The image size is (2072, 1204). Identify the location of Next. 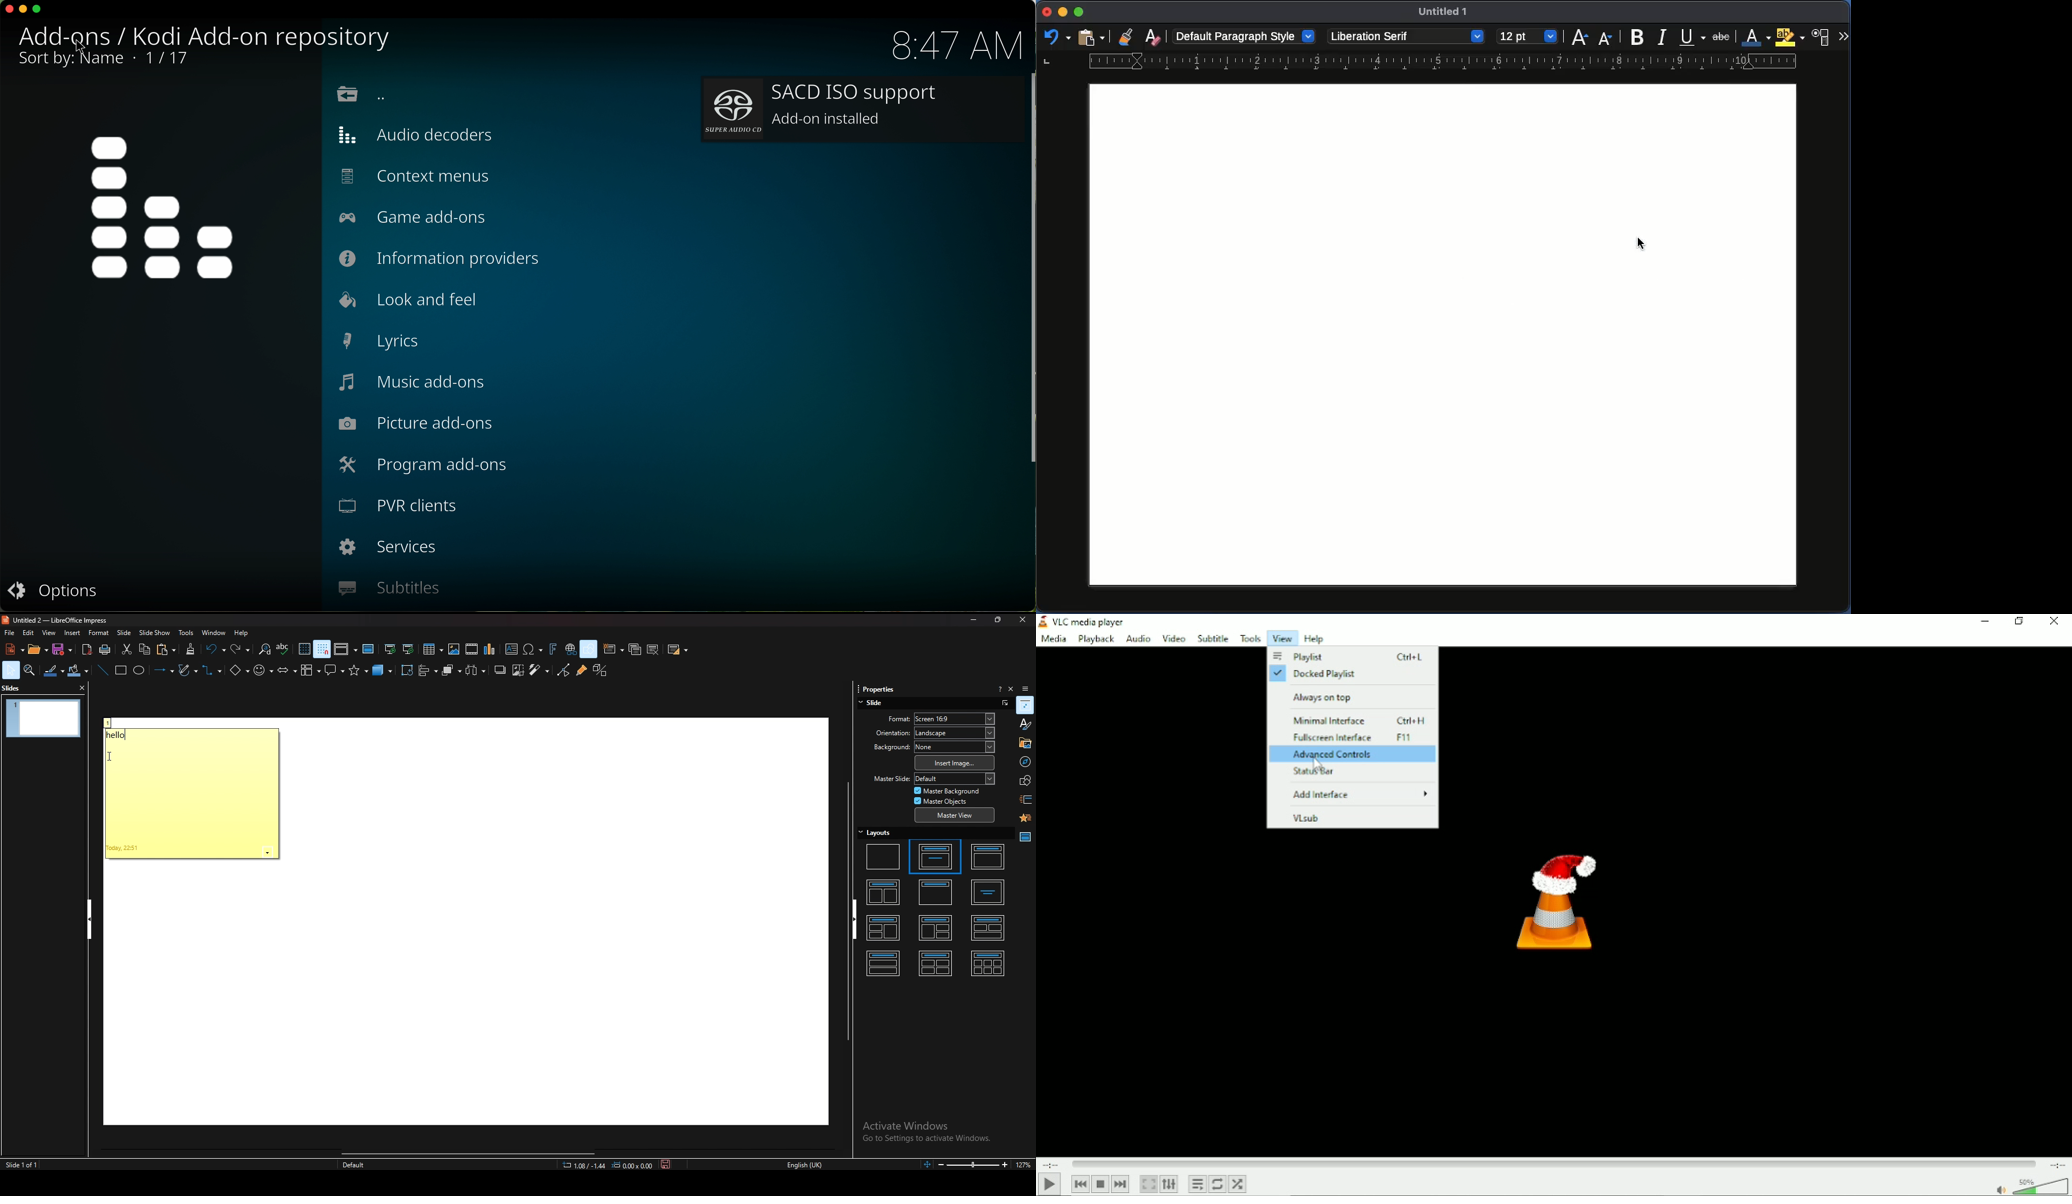
(1119, 1184).